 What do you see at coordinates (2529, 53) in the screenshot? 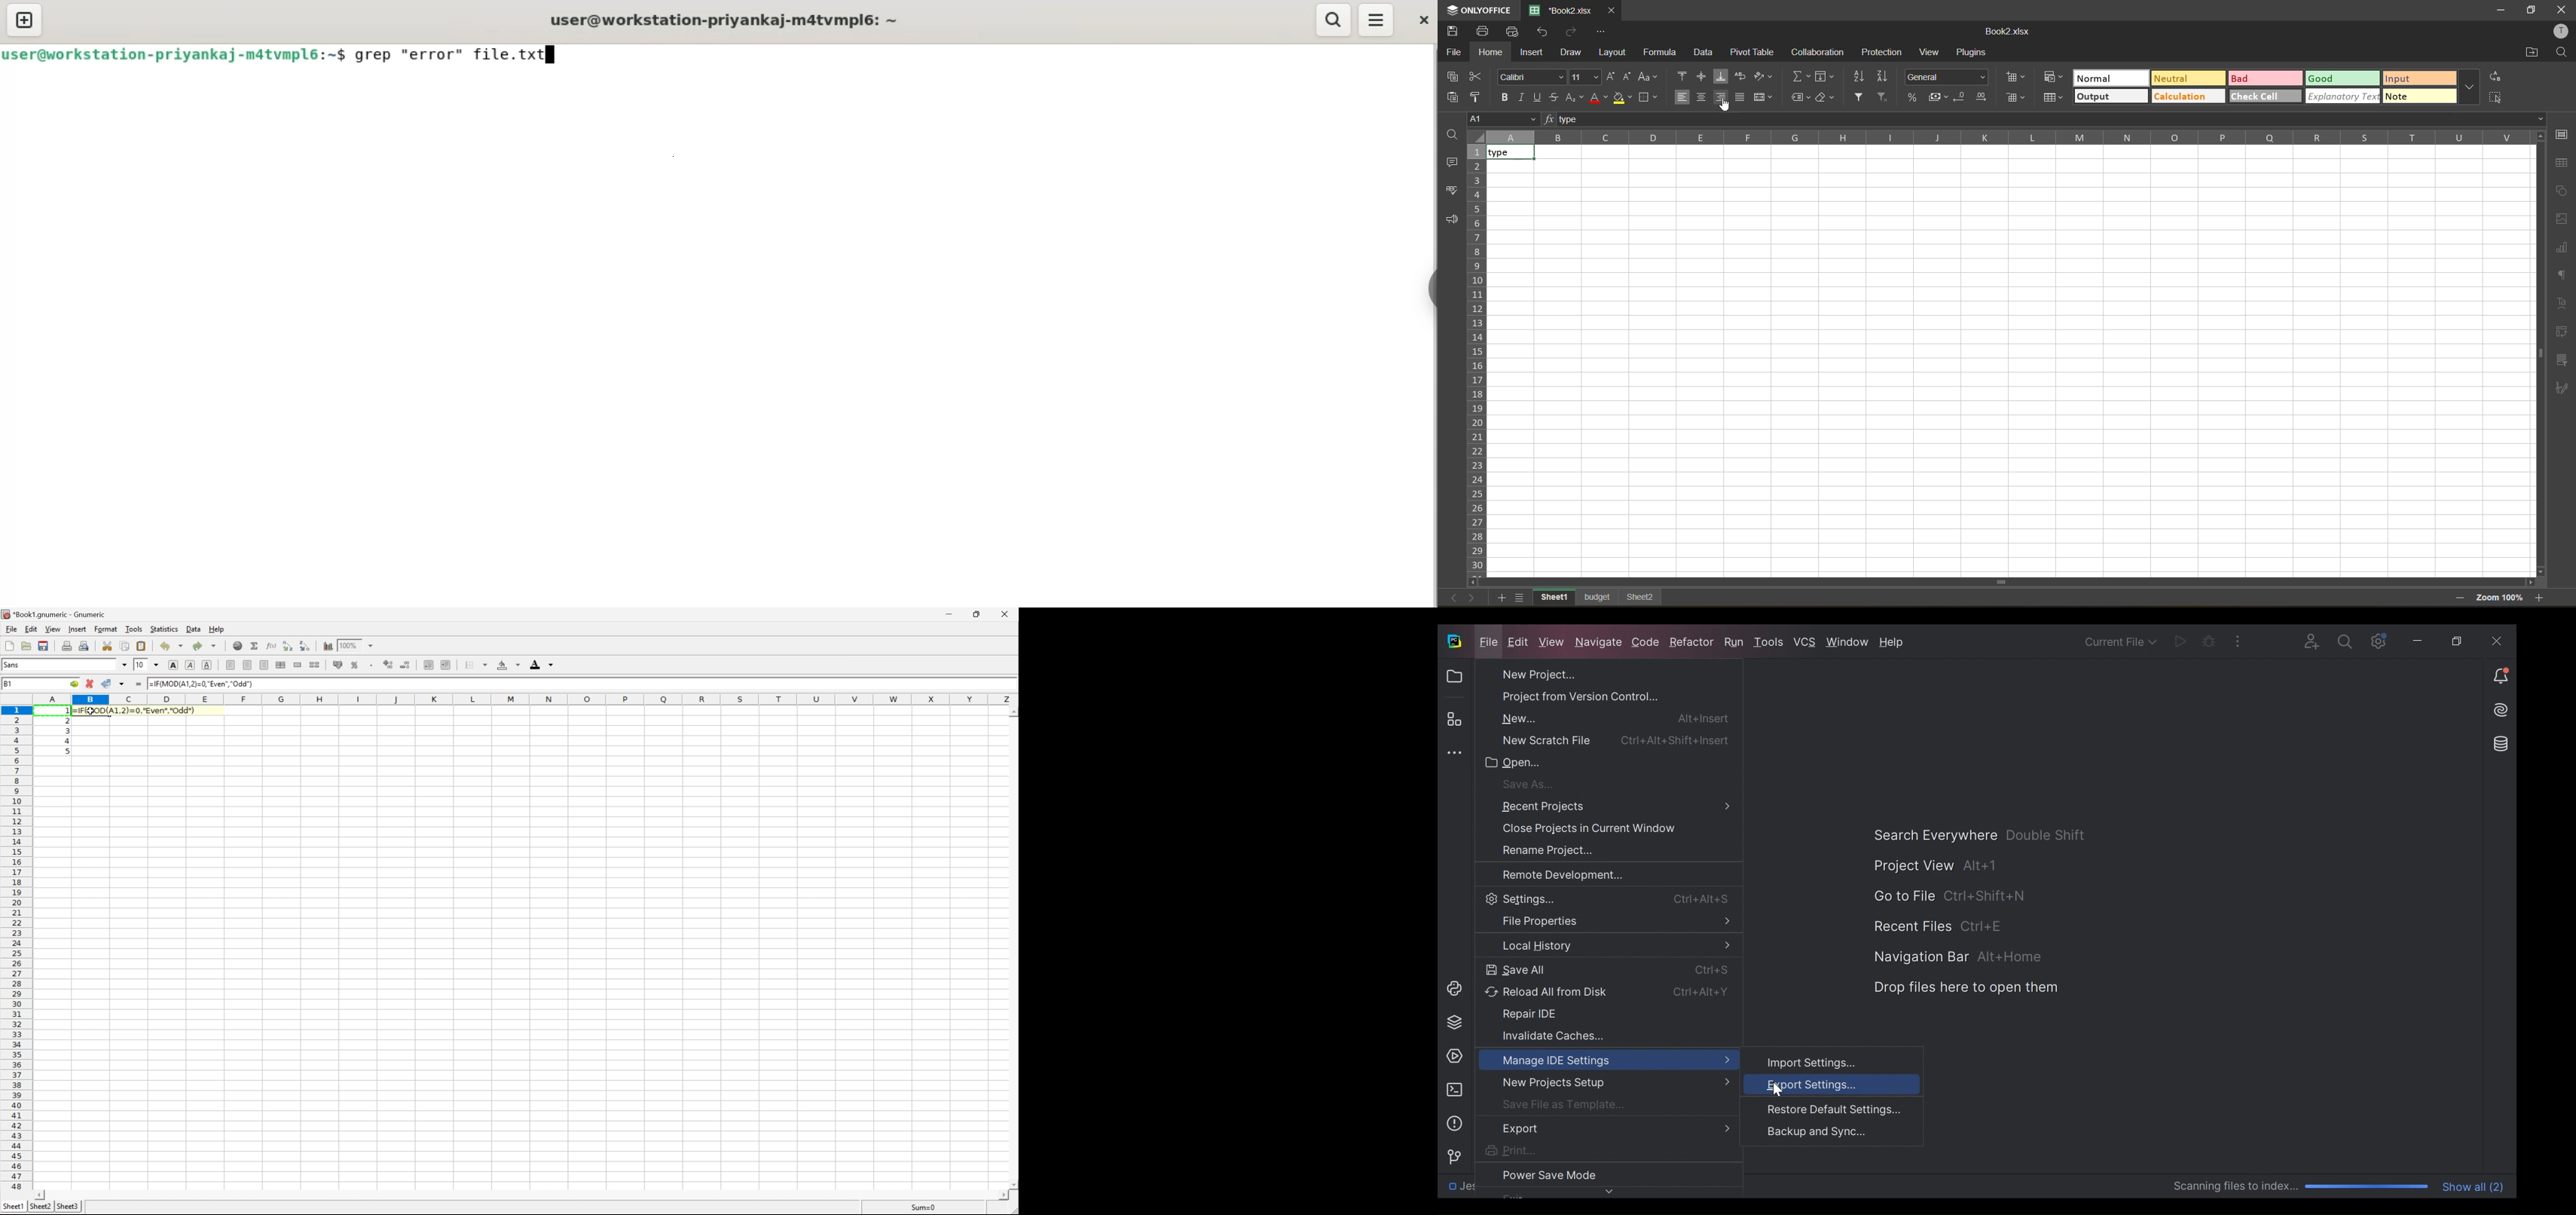
I see `open location` at bounding box center [2529, 53].